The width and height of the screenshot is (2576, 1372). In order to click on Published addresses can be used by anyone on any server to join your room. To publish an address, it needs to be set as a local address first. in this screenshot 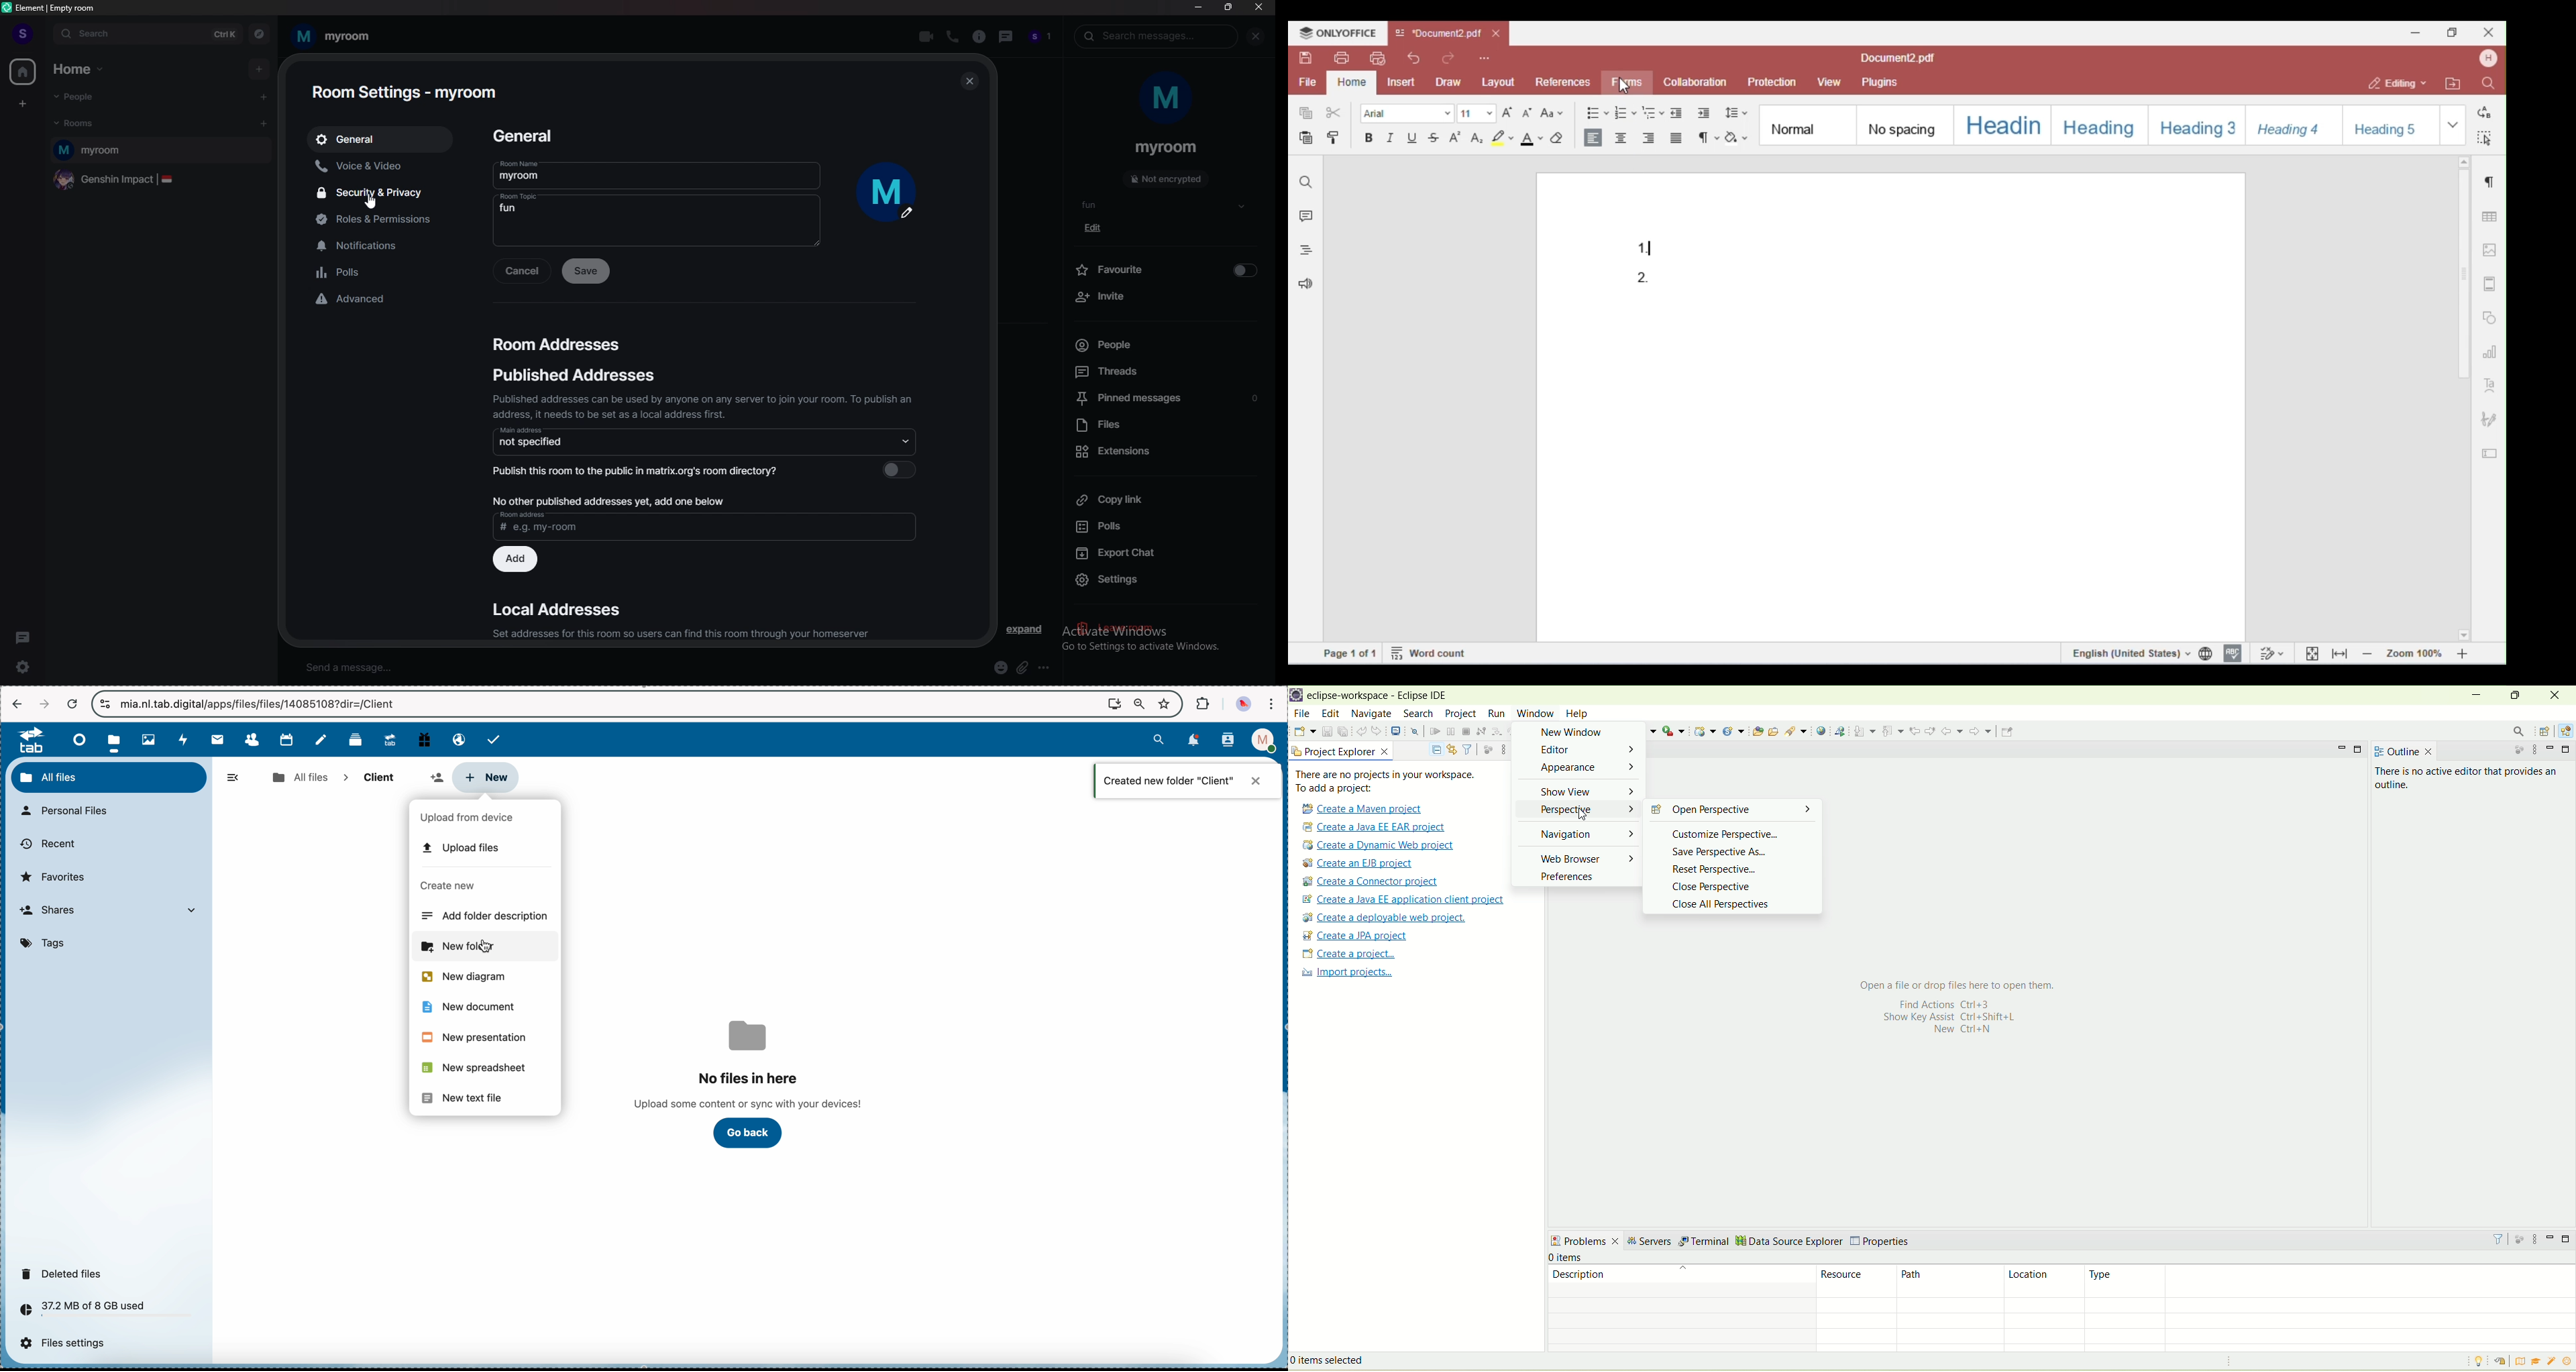, I will do `click(702, 406)`.